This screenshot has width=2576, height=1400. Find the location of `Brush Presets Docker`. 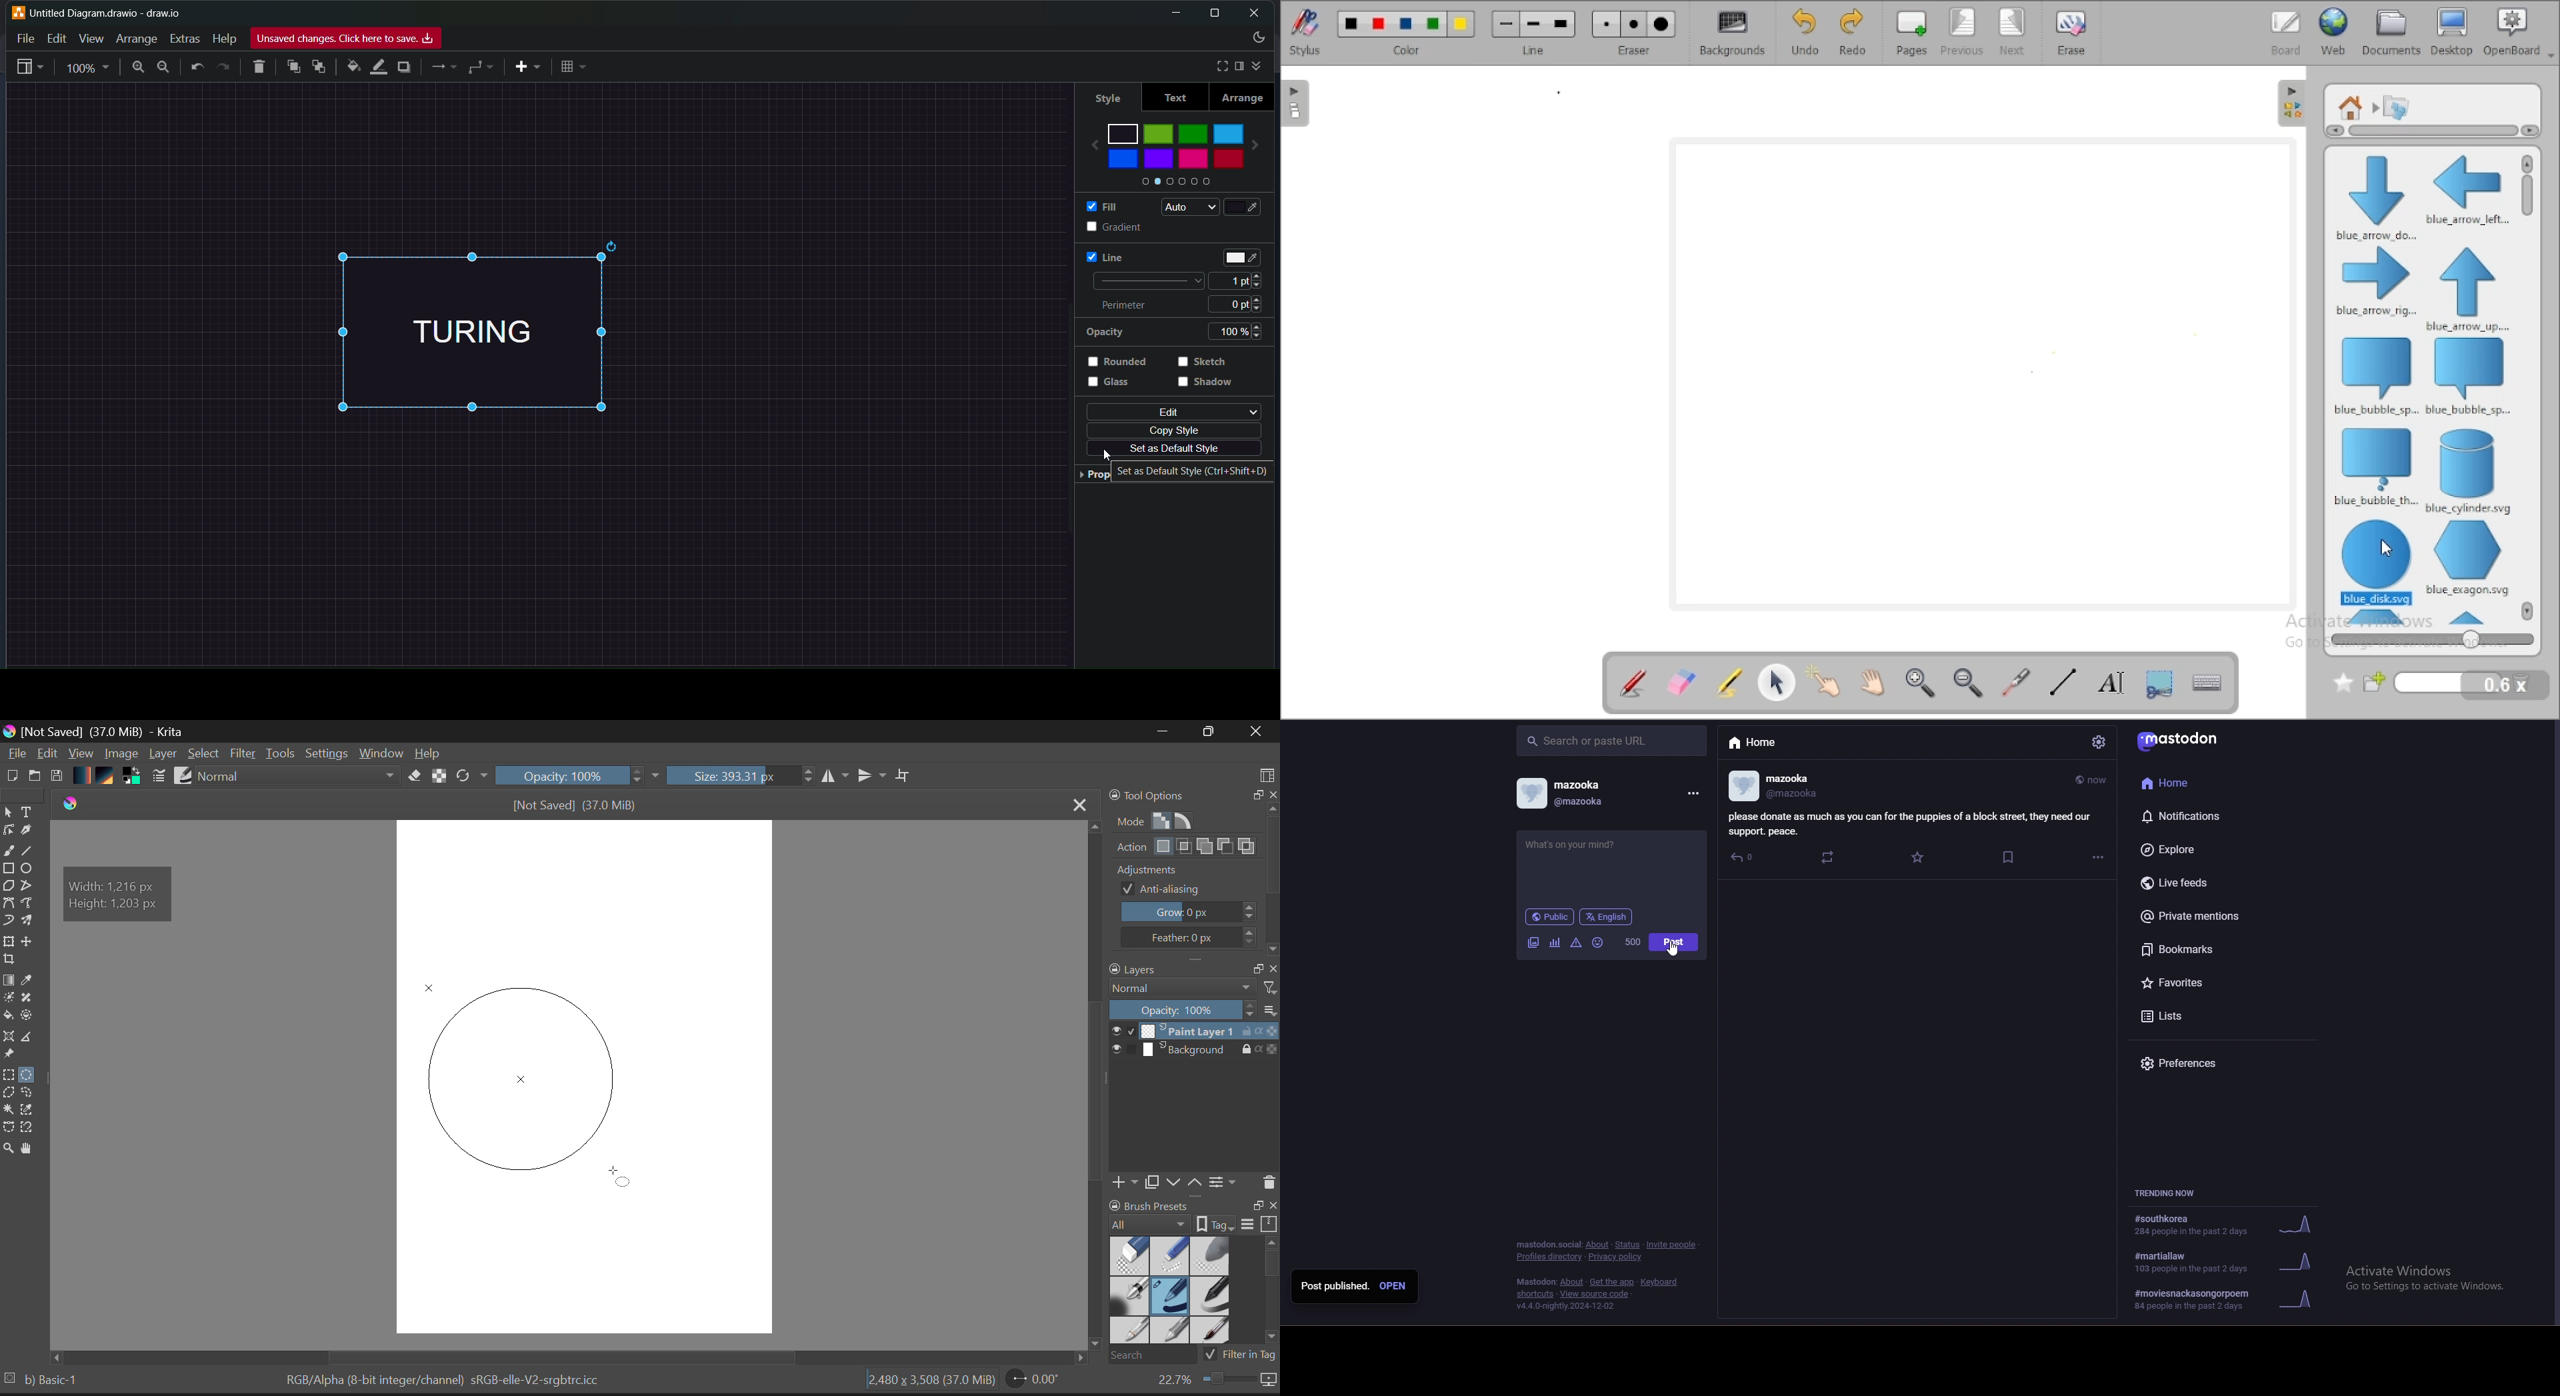

Brush Presets Docker is located at coordinates (1191, 1280).